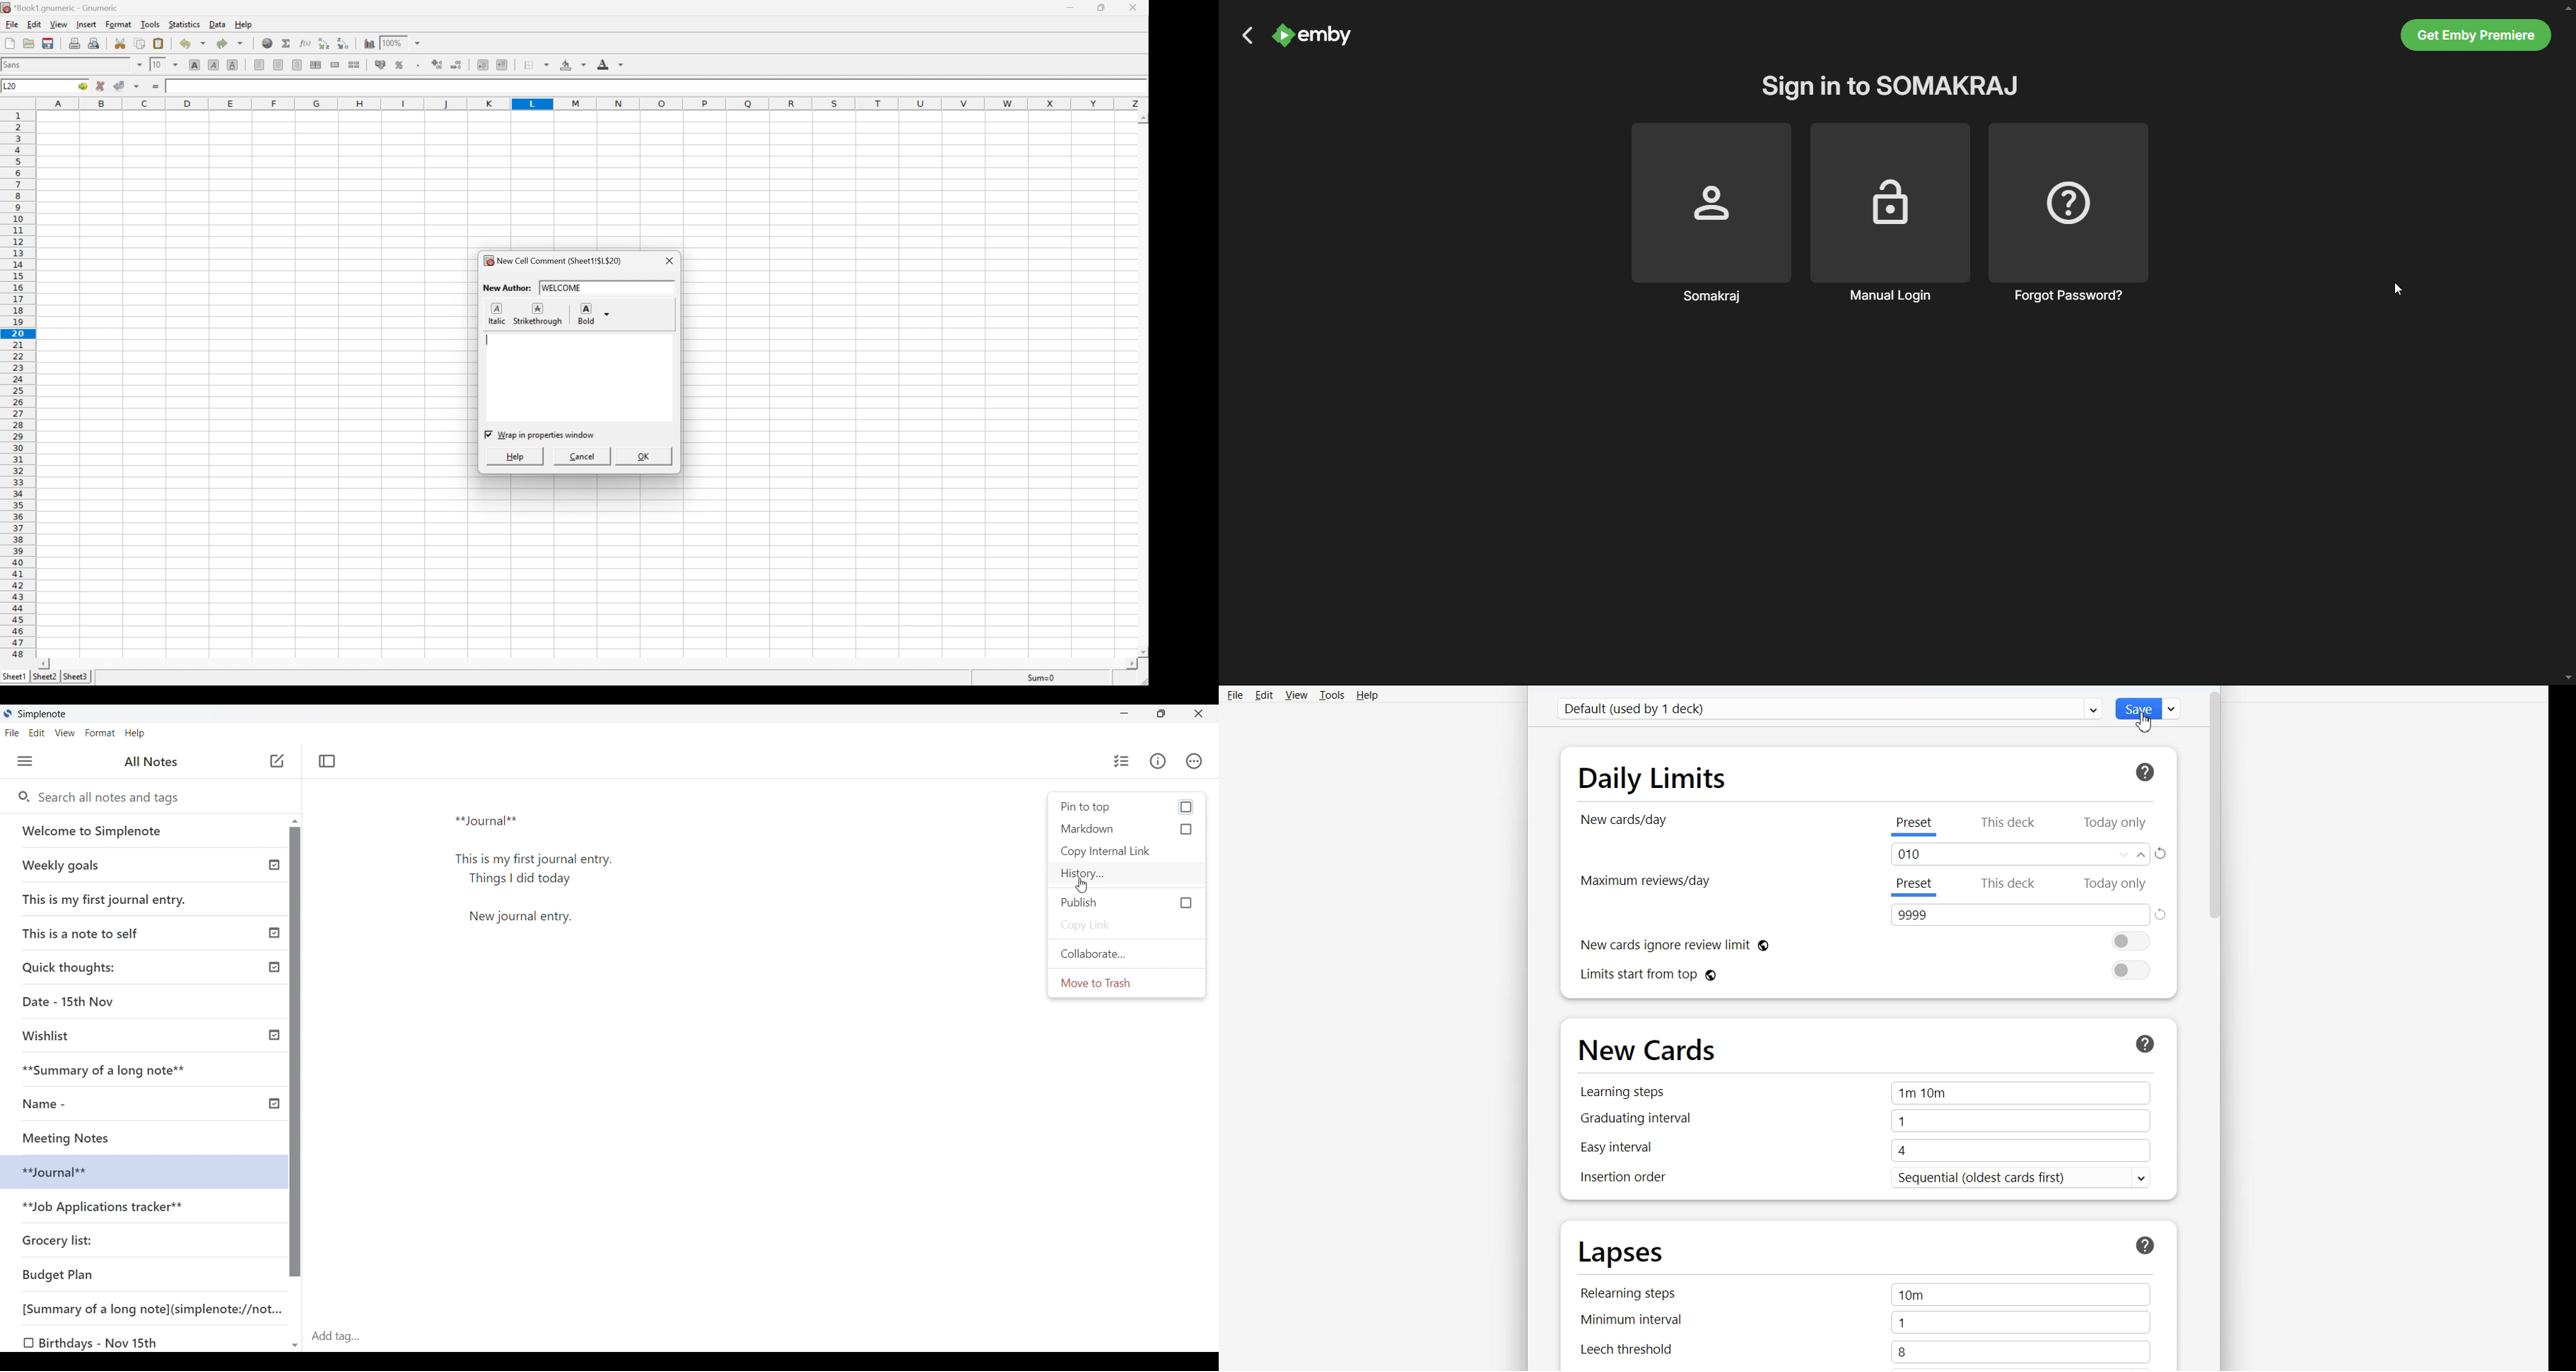  I want to click on Sum in current cell, so click(288, 43).